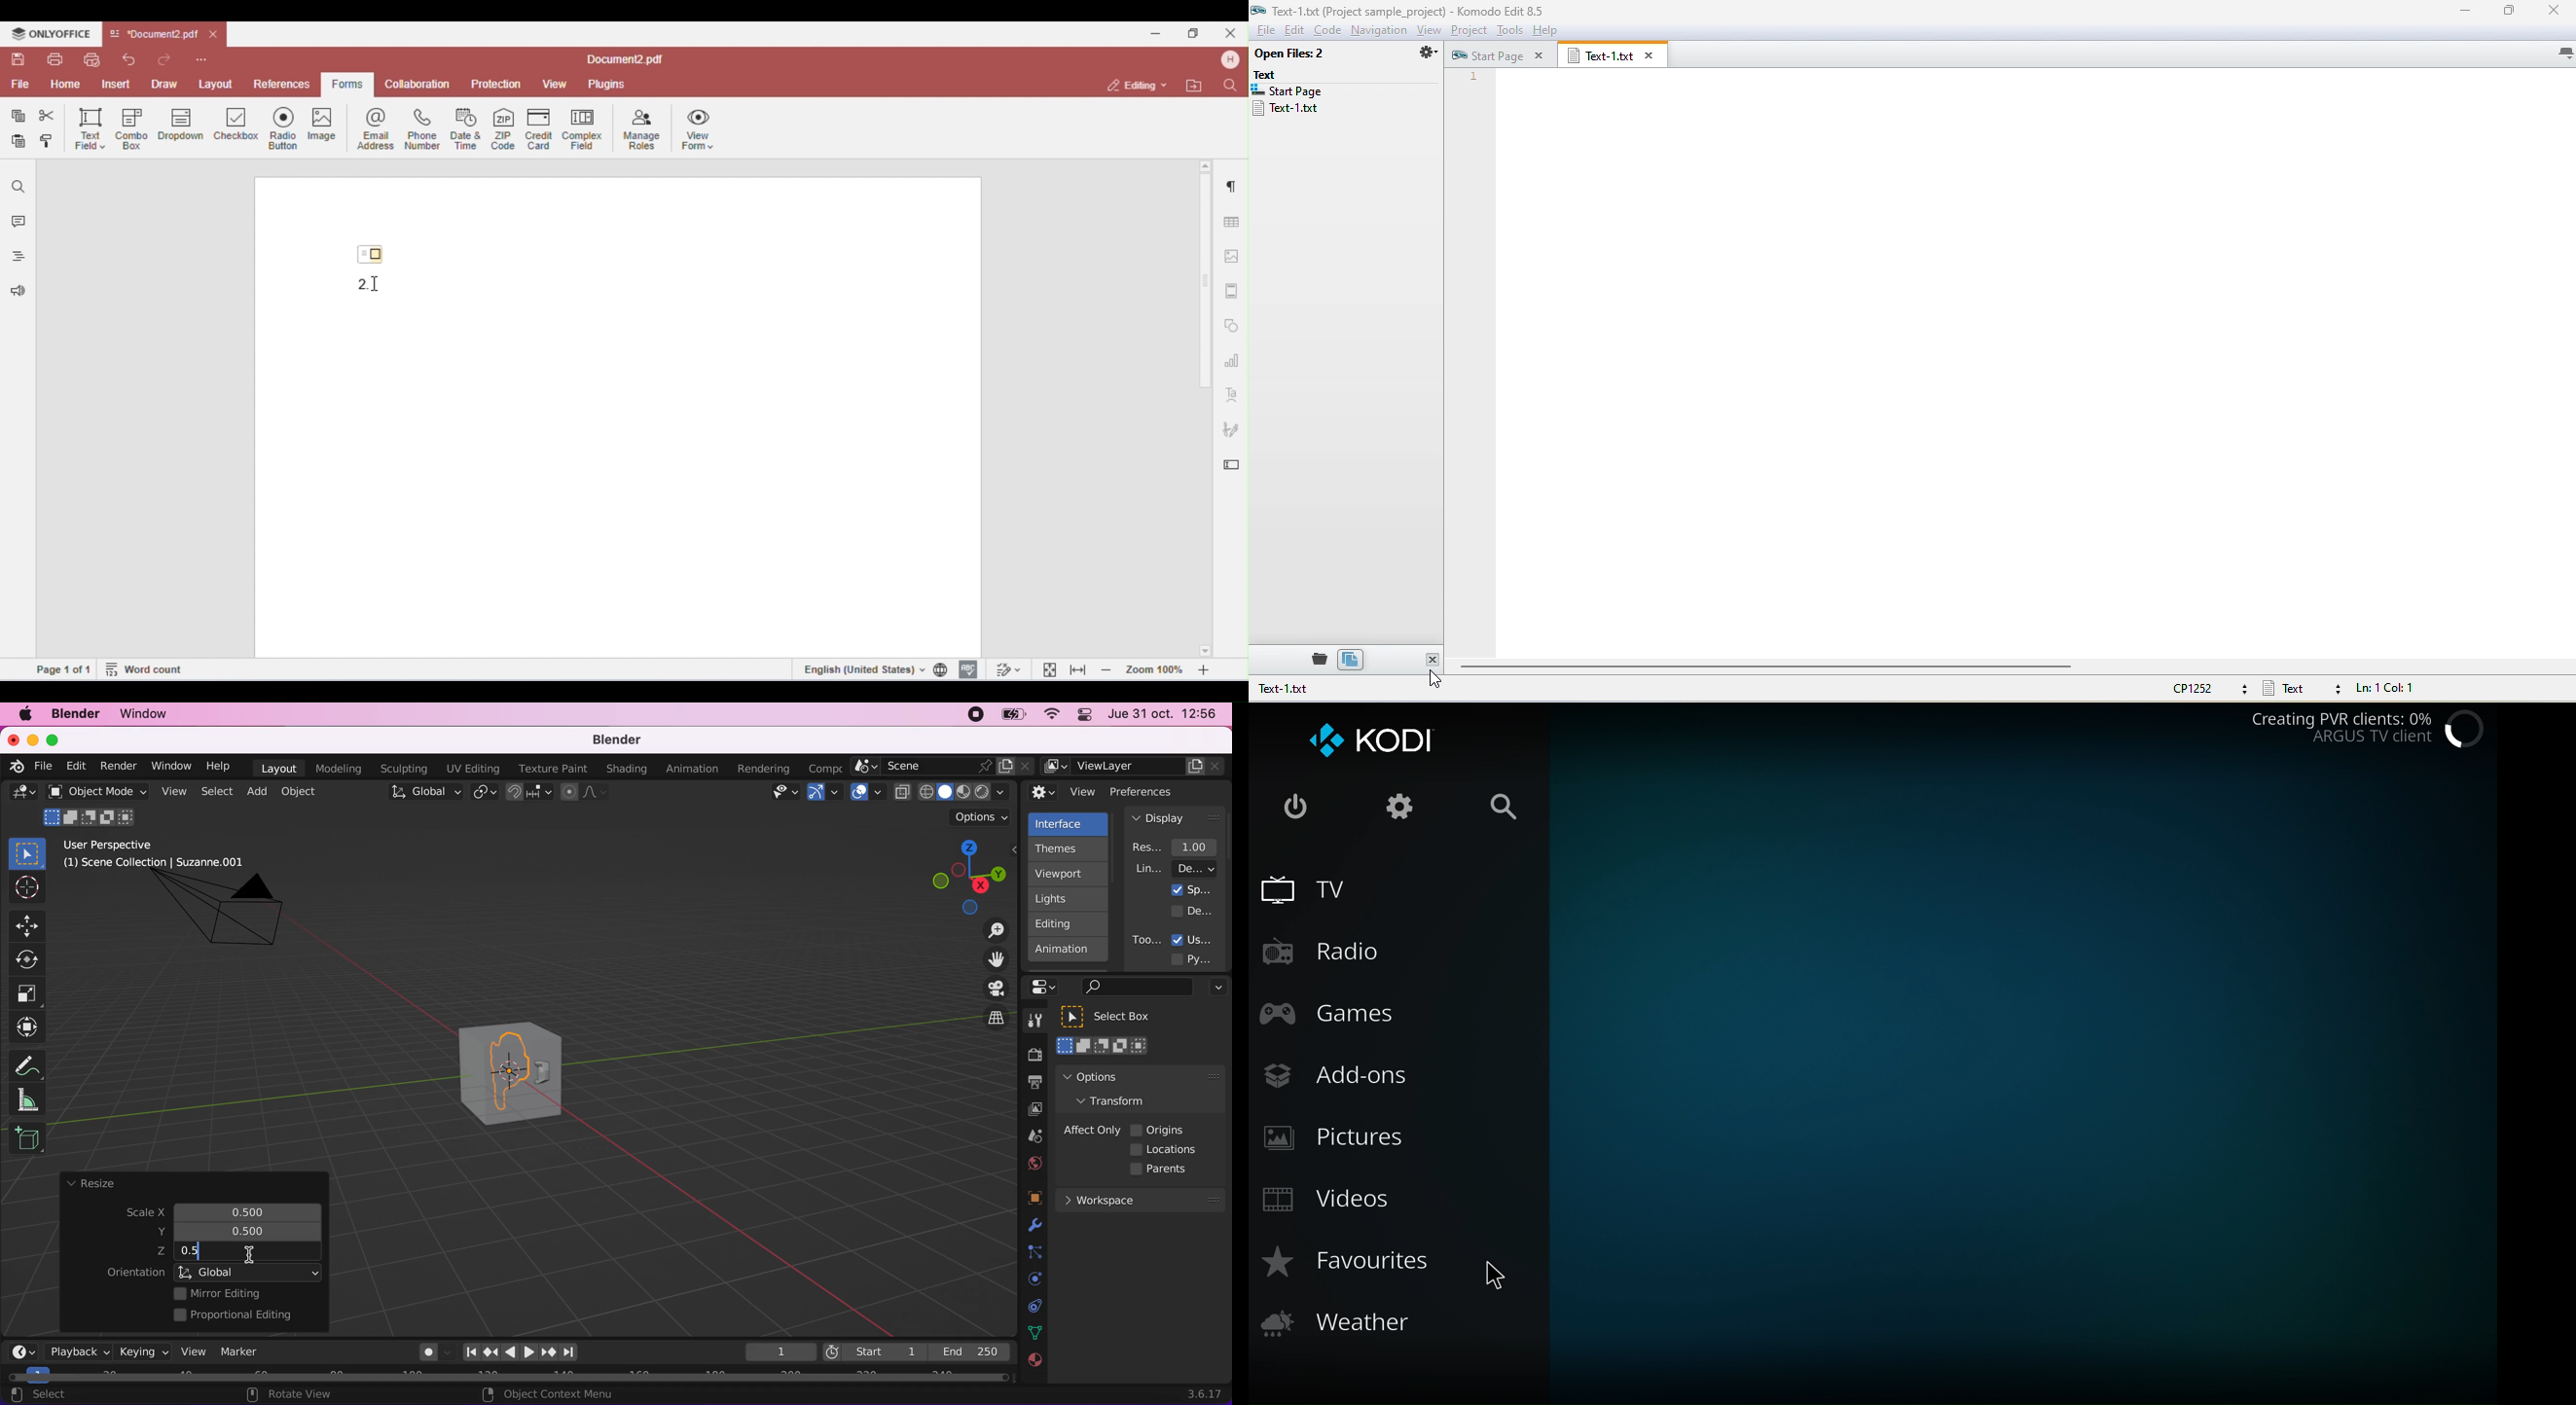 The height and width of the screenshot is (1428, 2576). I want to click on output, so click(1030, 1084).